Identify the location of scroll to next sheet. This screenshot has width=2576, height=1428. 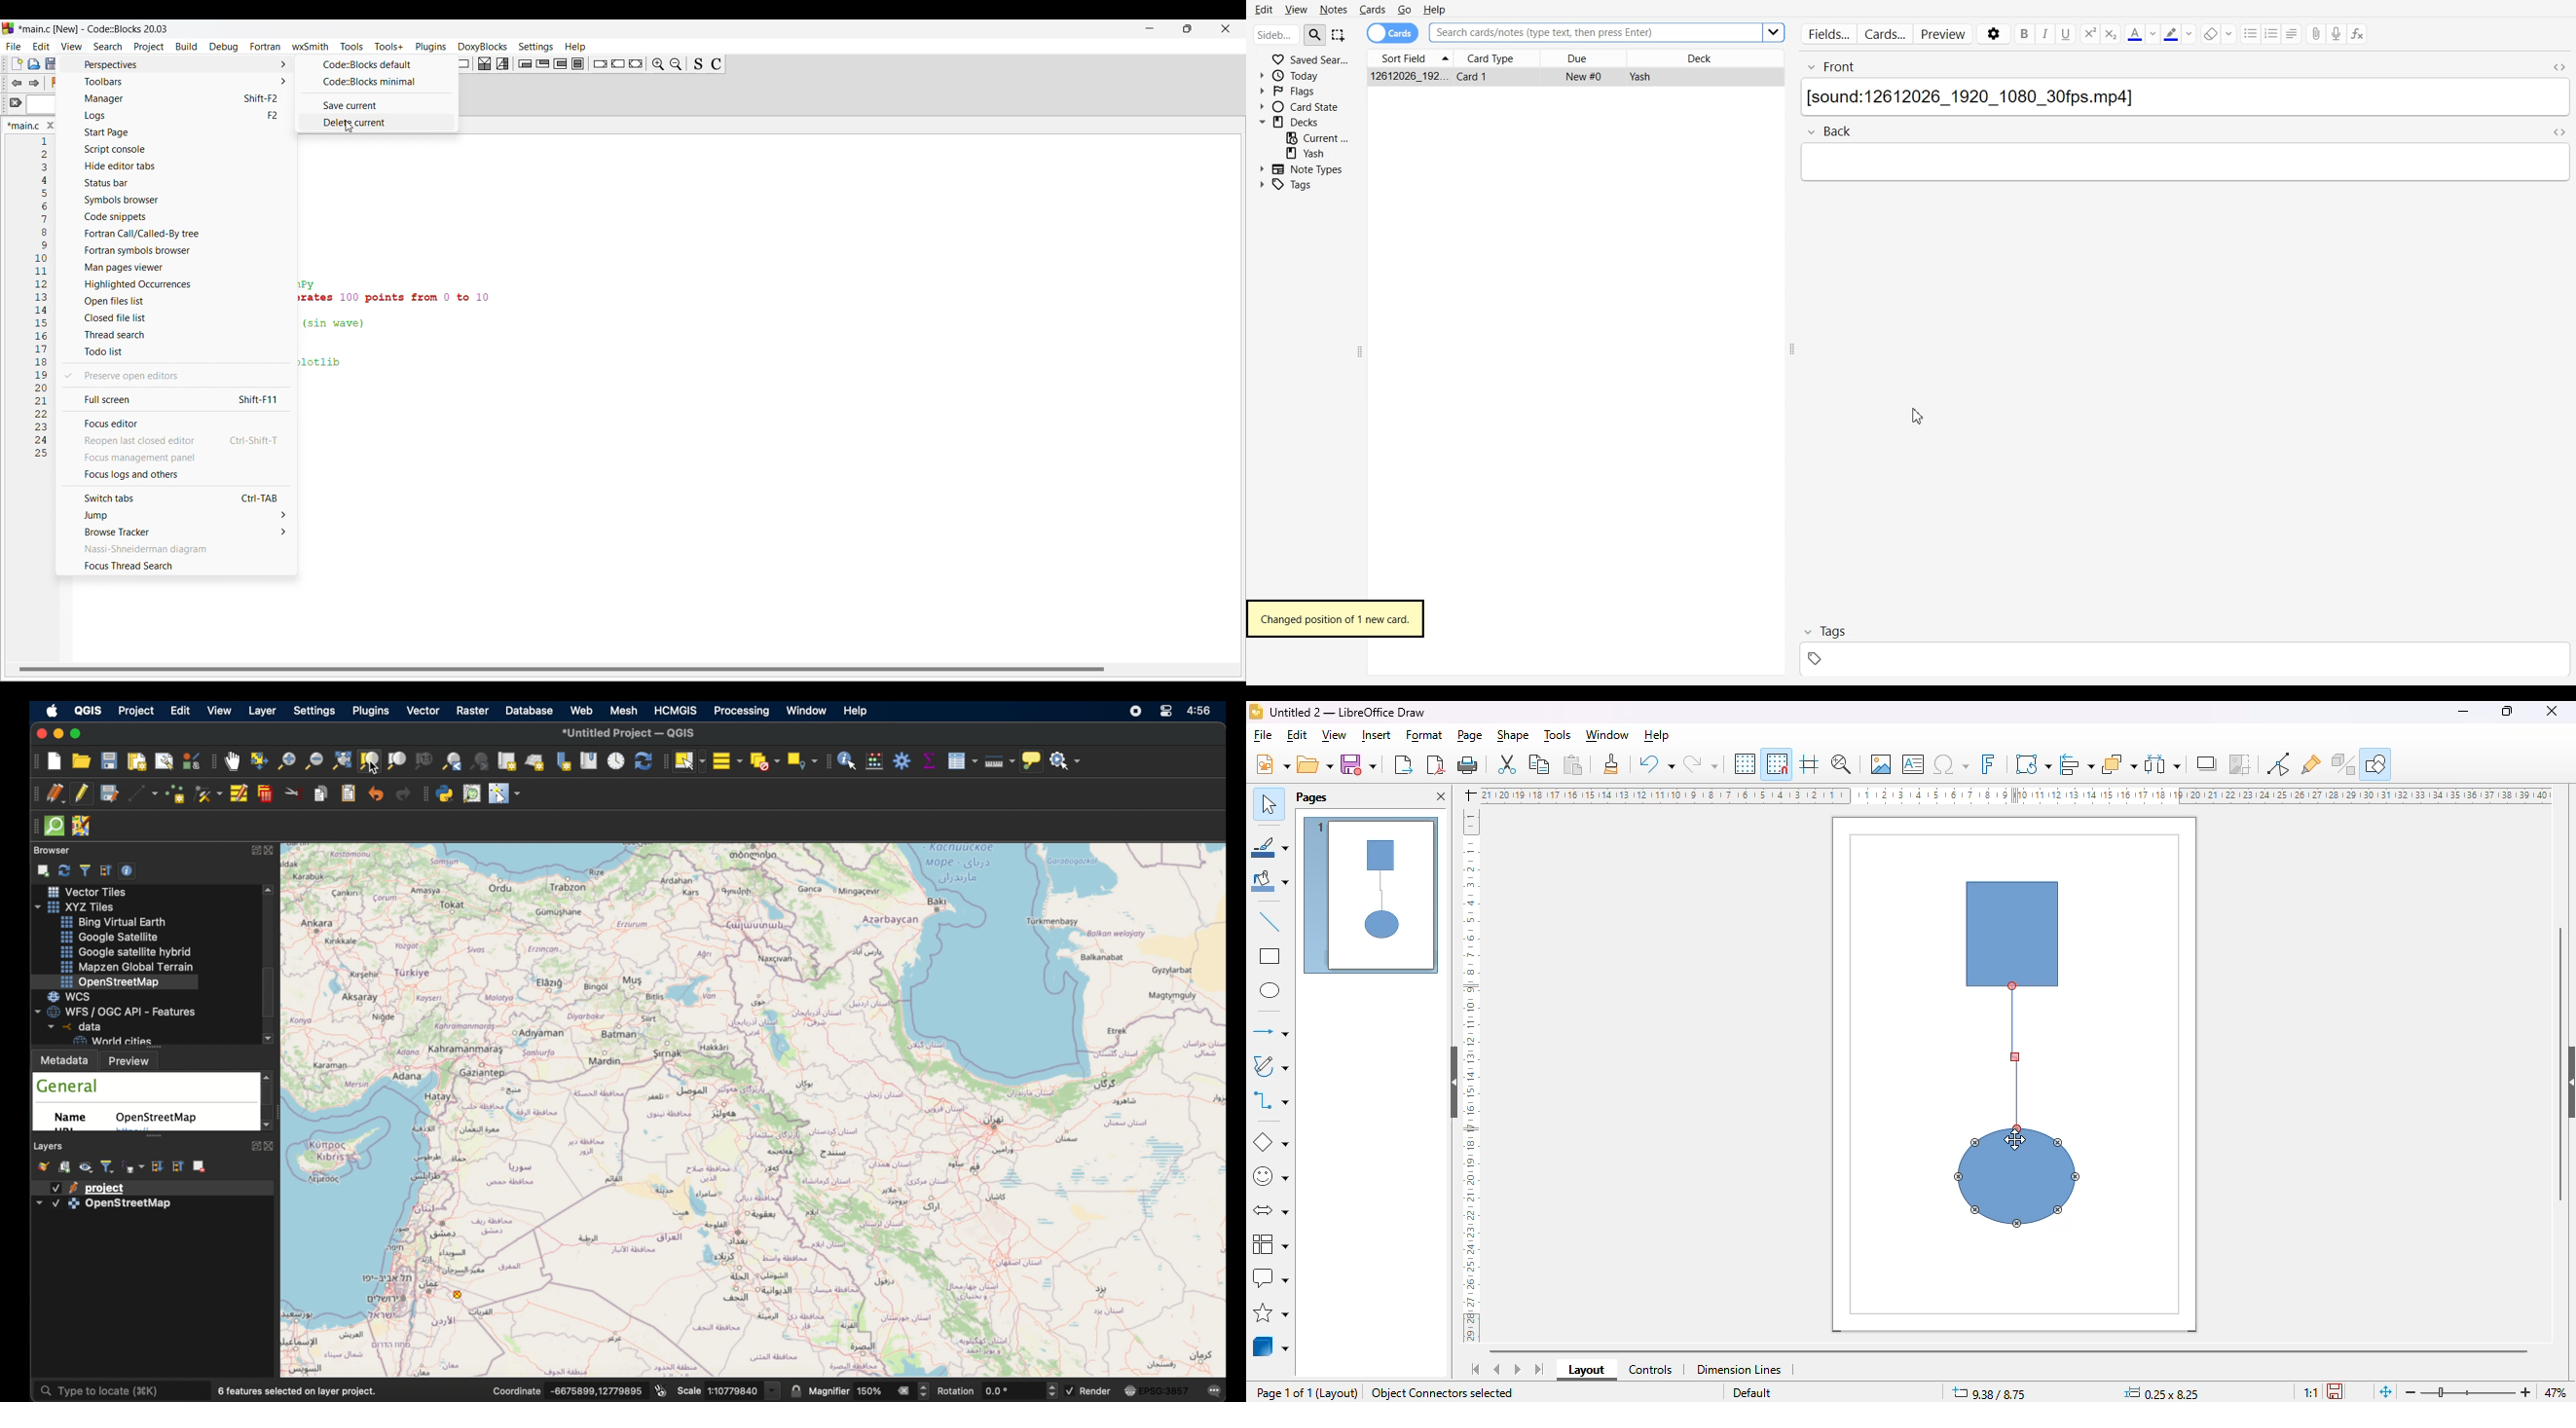
(1518, 1369).